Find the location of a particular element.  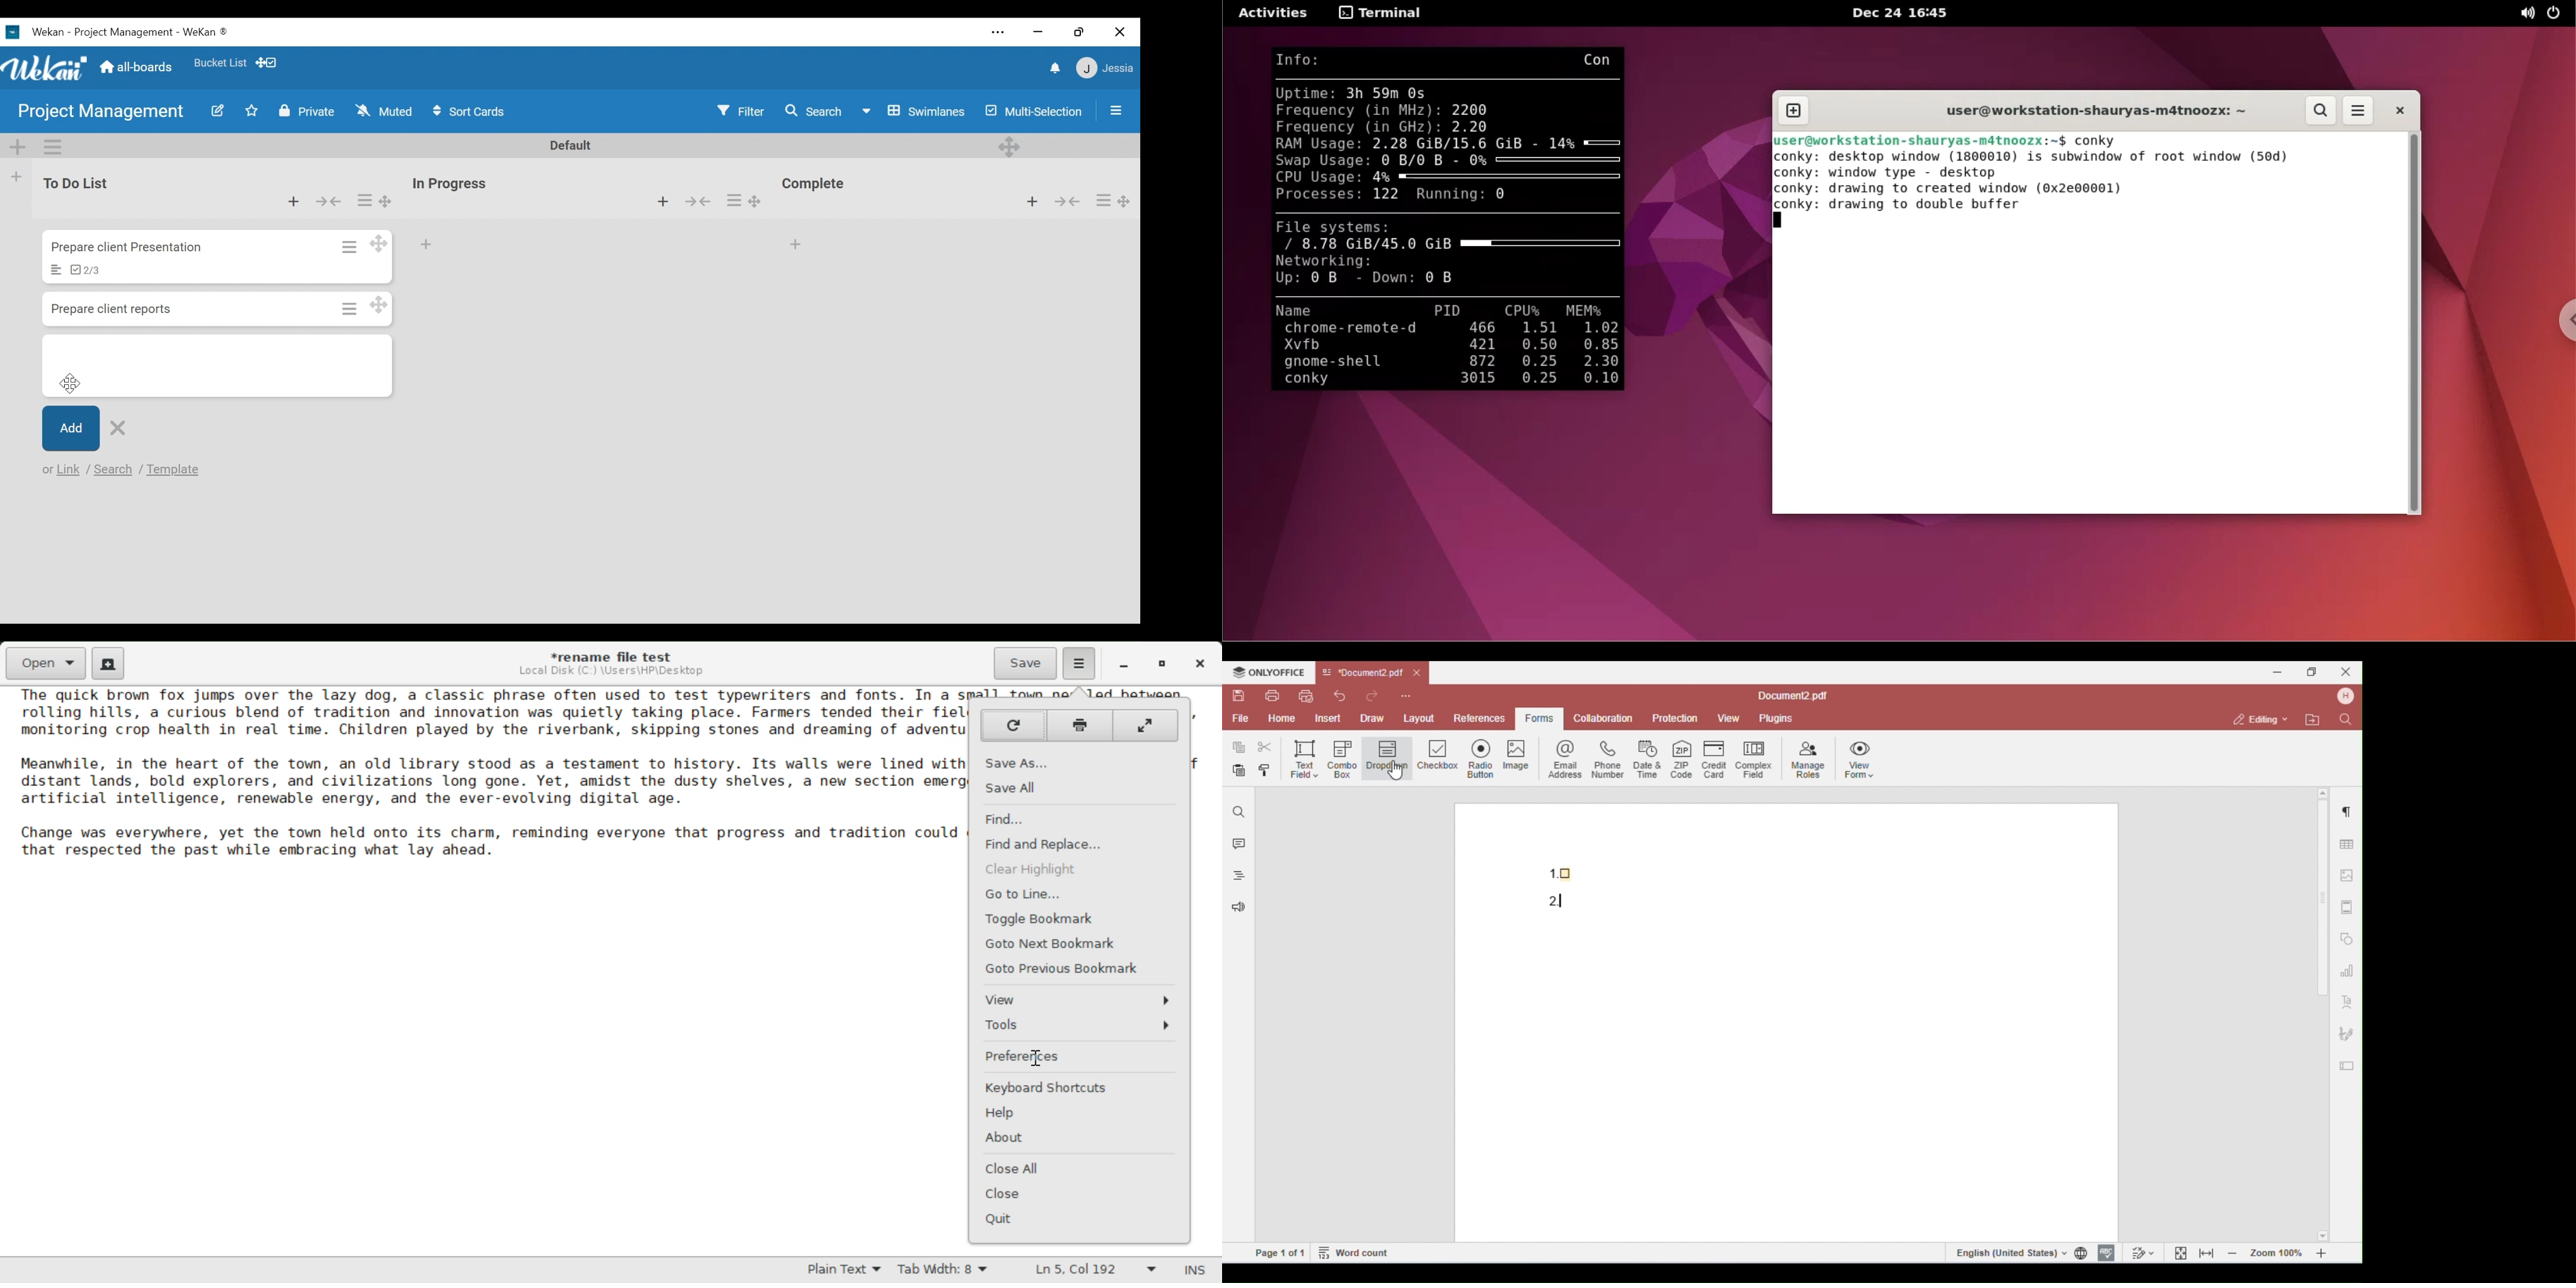

Add card to top of the list is located at coordinates (662, 202).